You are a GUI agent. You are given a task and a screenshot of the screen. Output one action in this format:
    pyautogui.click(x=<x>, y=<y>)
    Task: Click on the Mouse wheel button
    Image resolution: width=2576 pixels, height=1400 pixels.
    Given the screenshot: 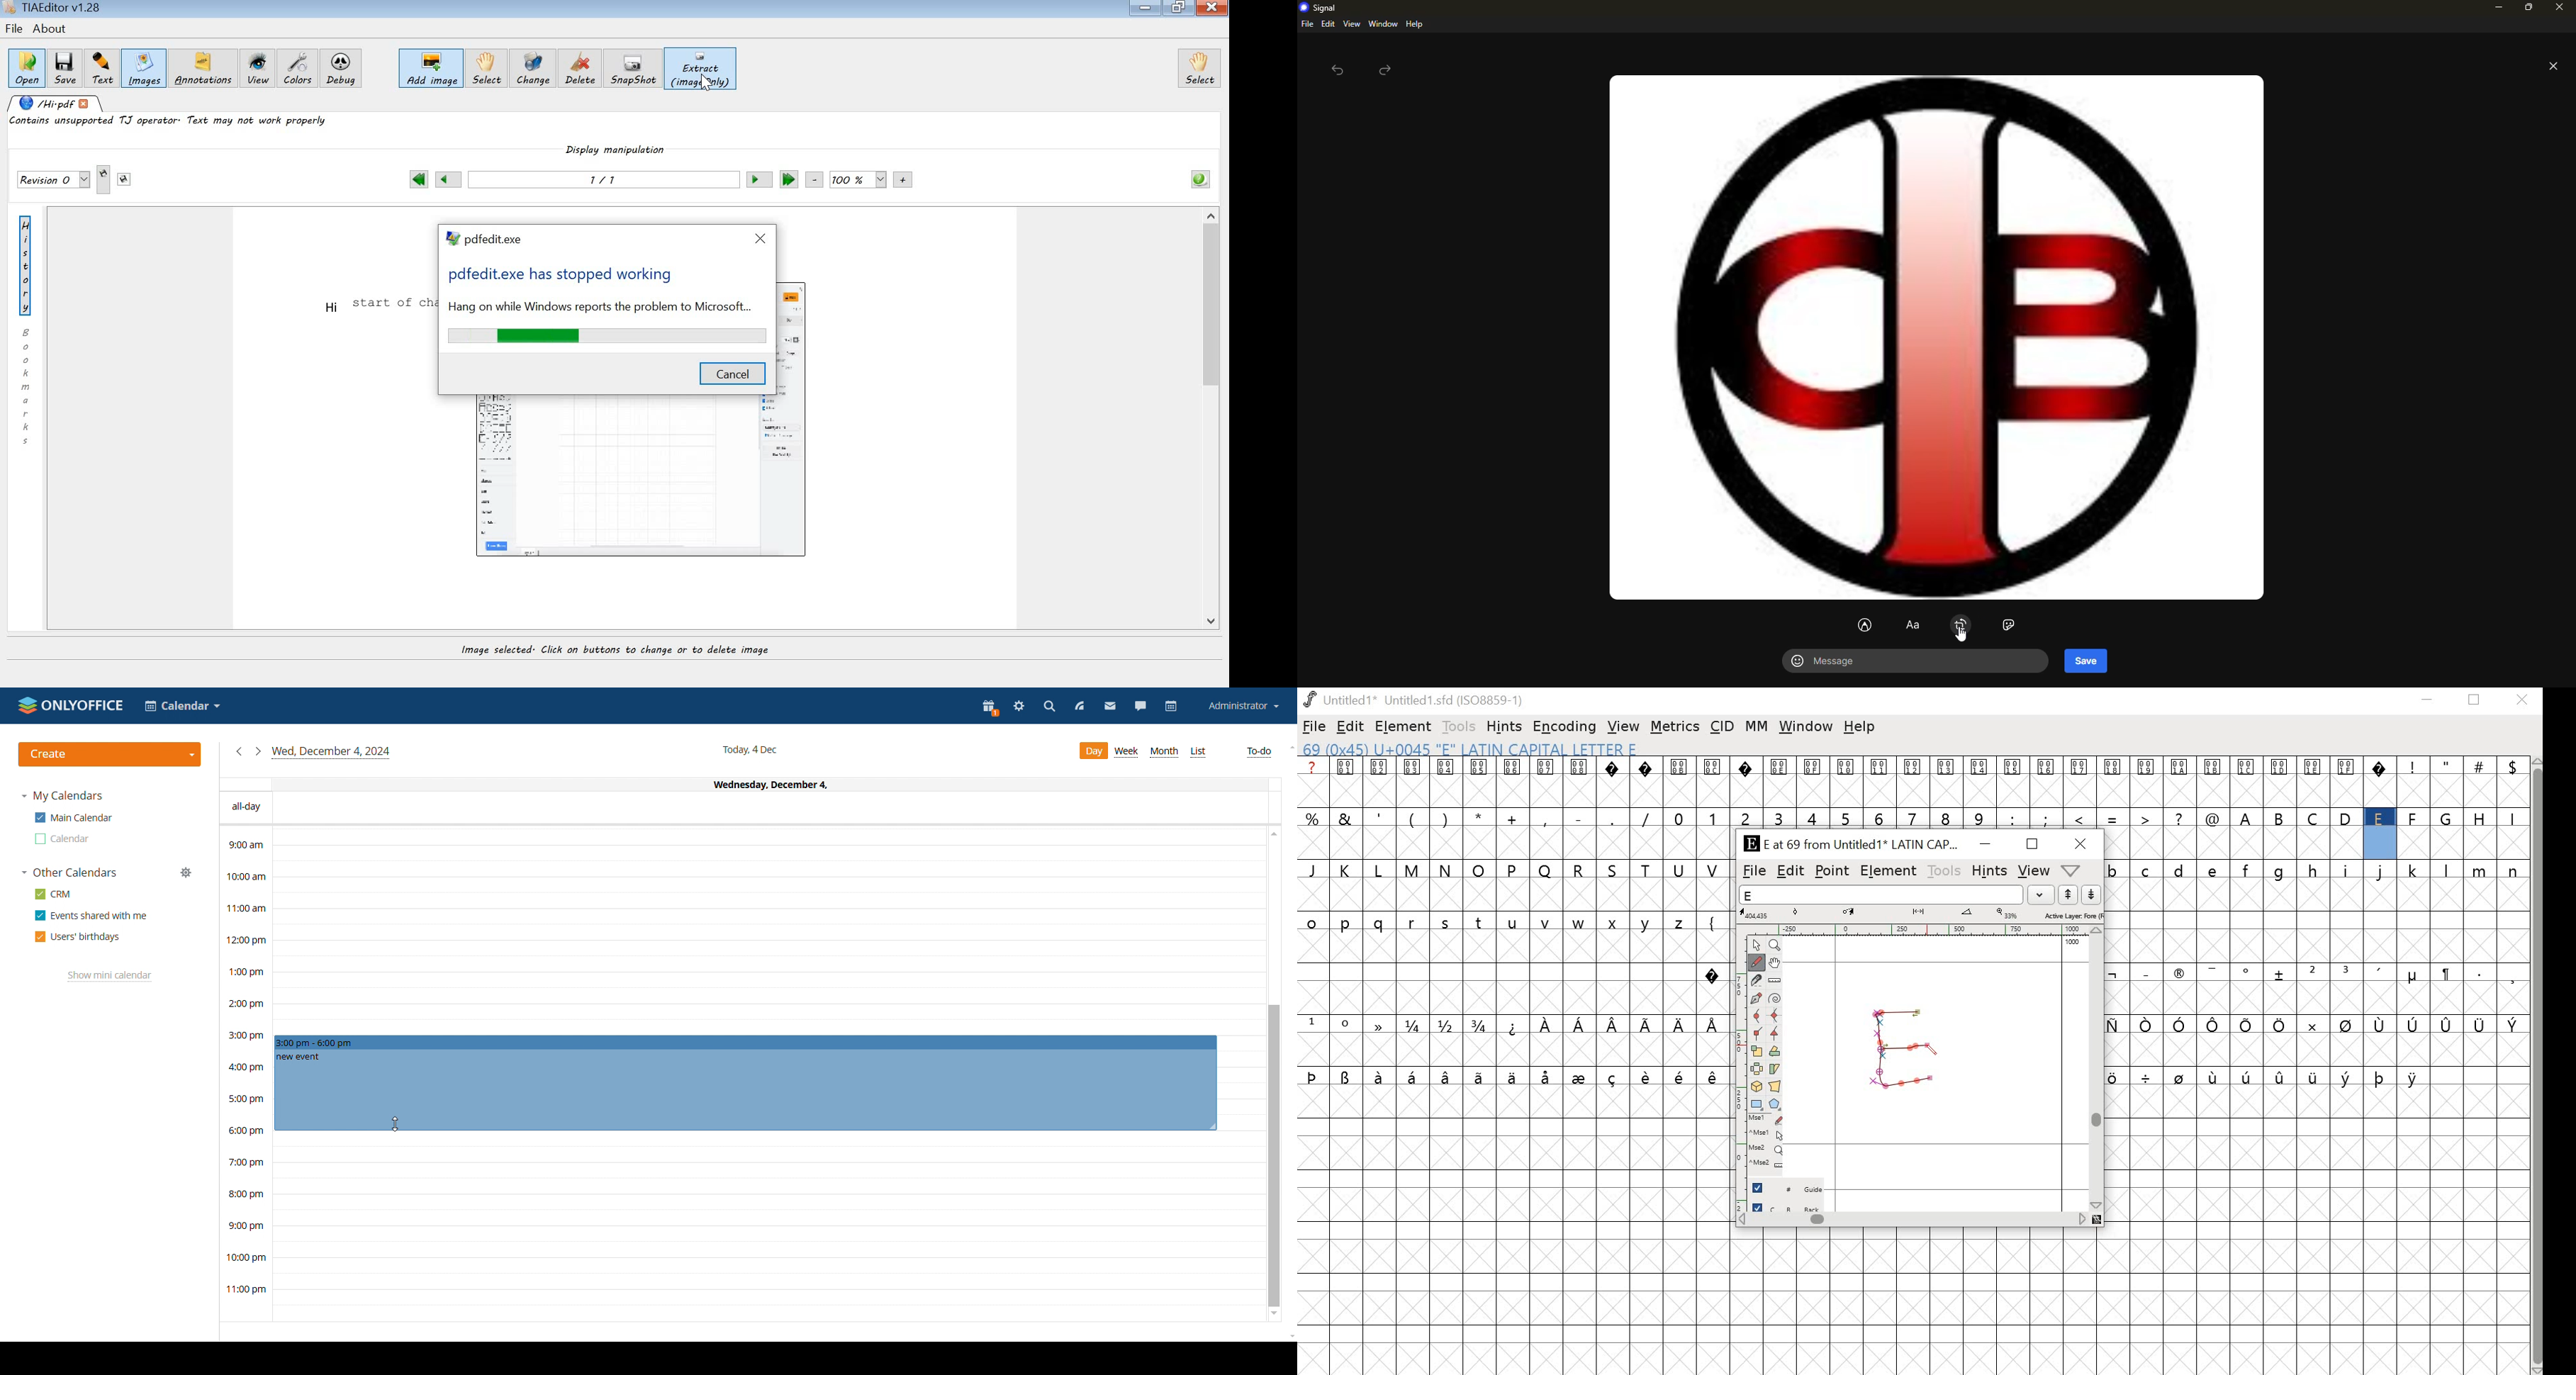 What is the action you would take?
    pyautogui.click(x=1766, y=1150)
    